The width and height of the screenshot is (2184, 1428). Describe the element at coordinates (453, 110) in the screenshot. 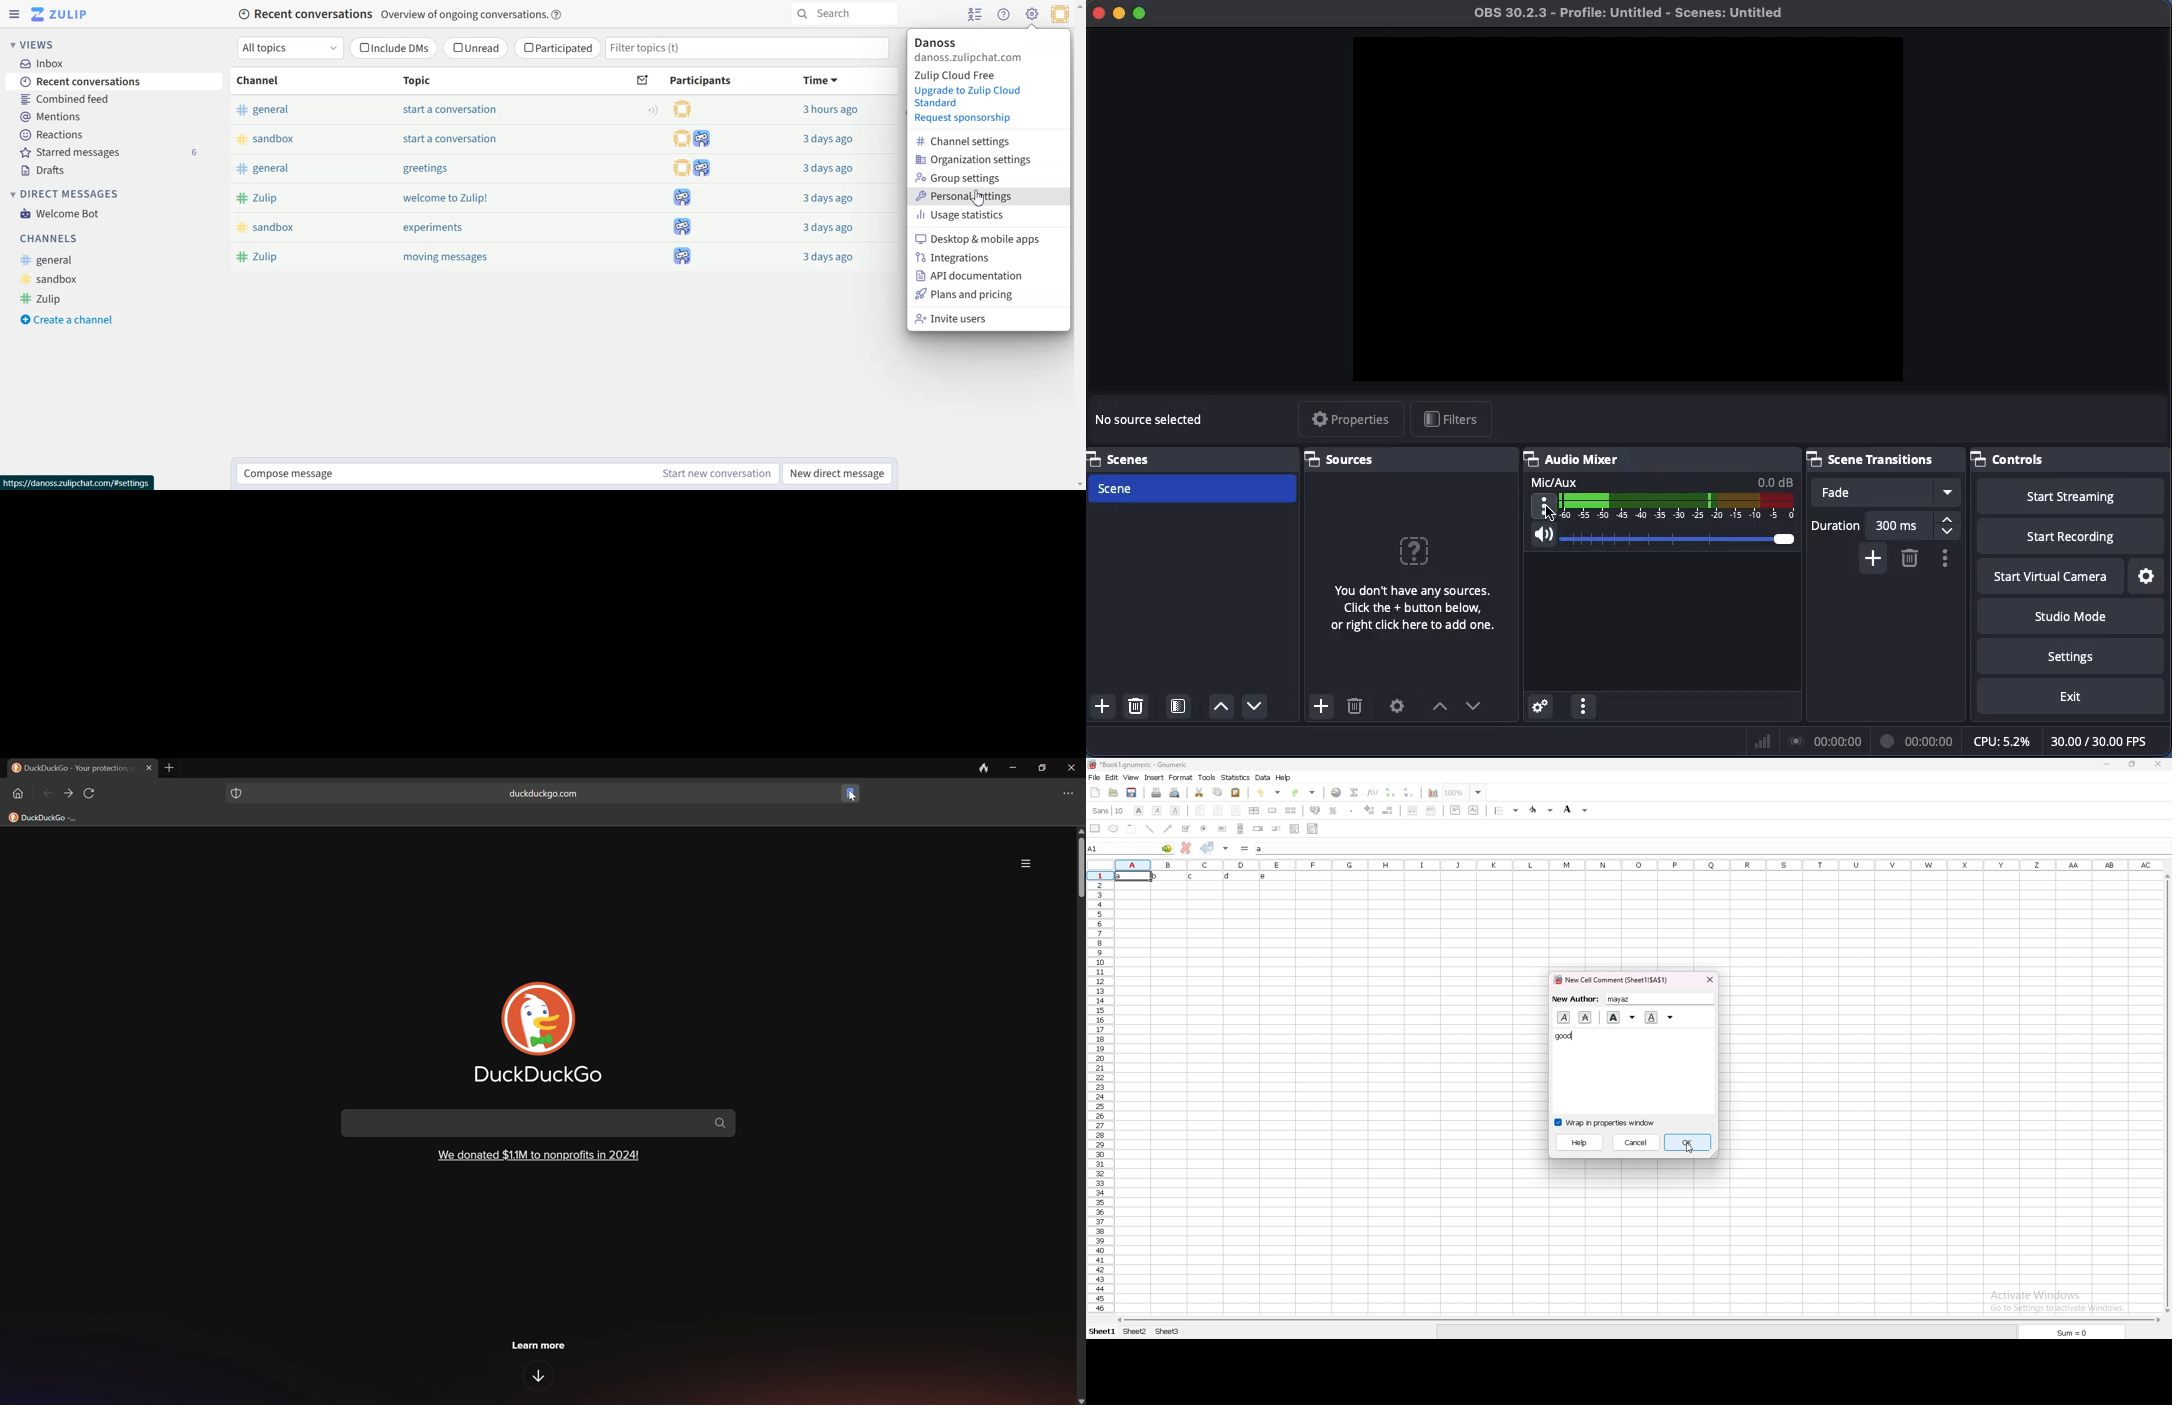

I see `start a conversation` at that location.